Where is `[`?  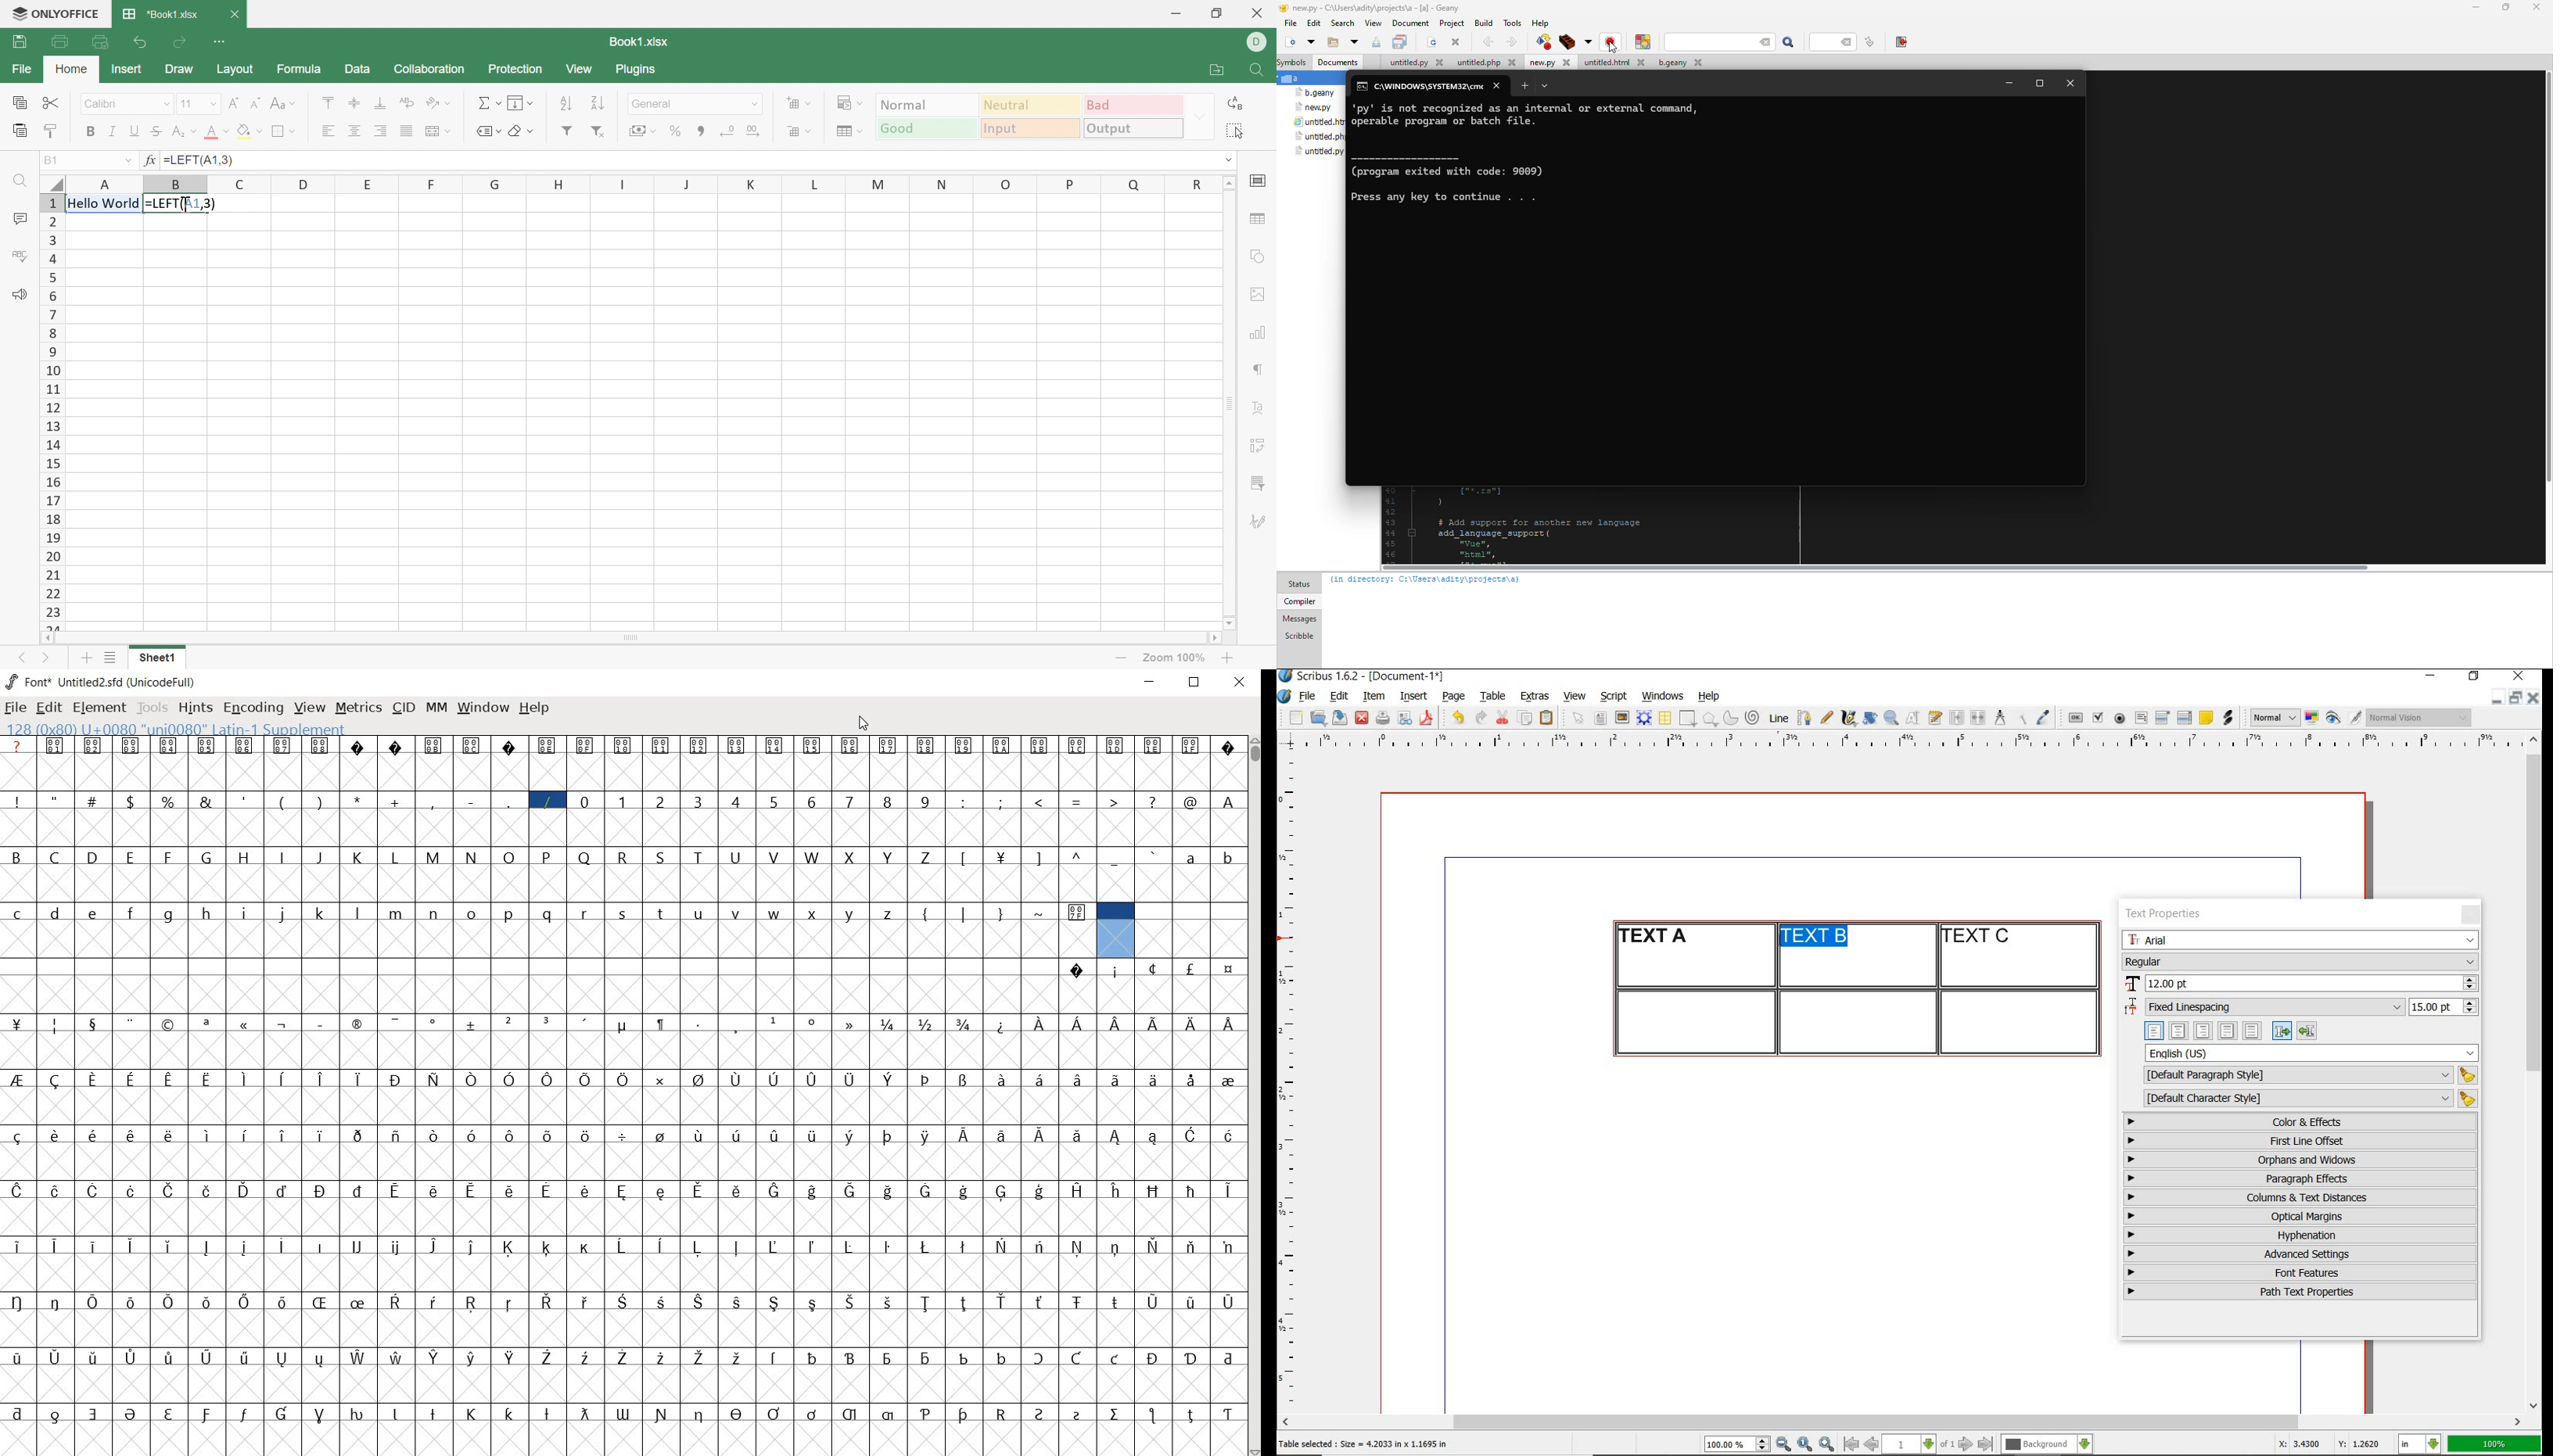
[ is located at coordinates (965, 857).